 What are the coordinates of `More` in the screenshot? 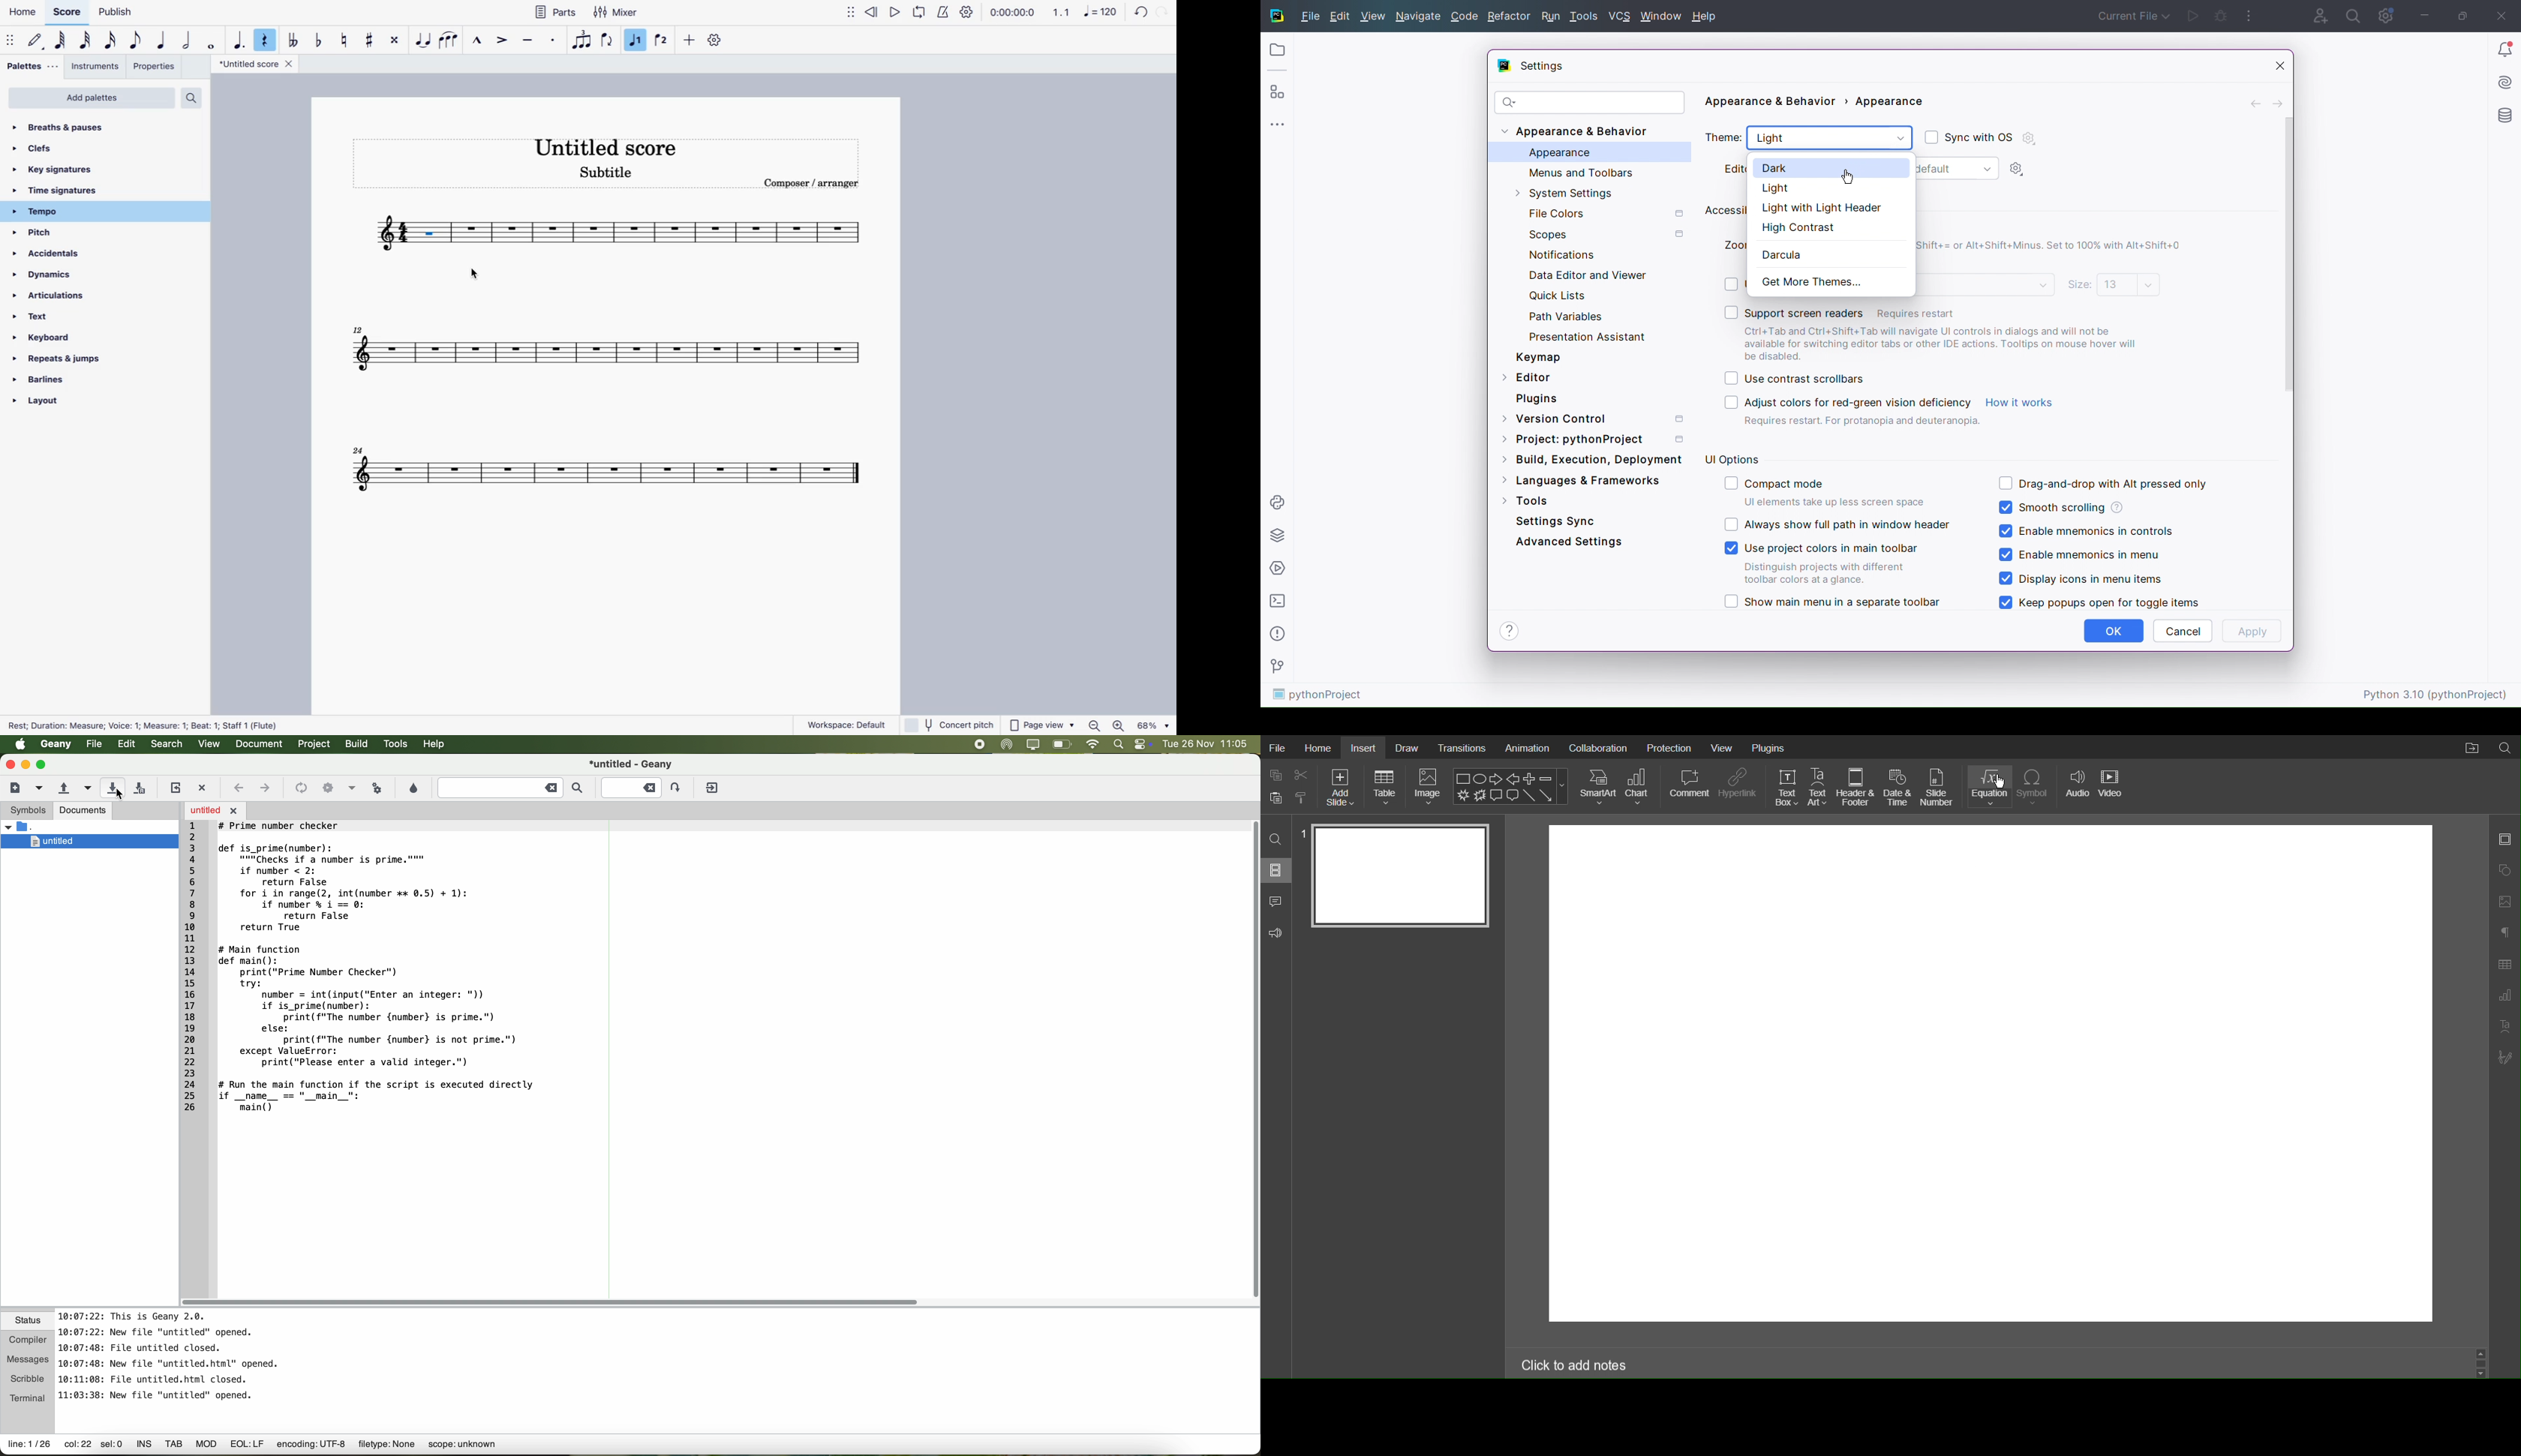 It's located at (2250, 14).